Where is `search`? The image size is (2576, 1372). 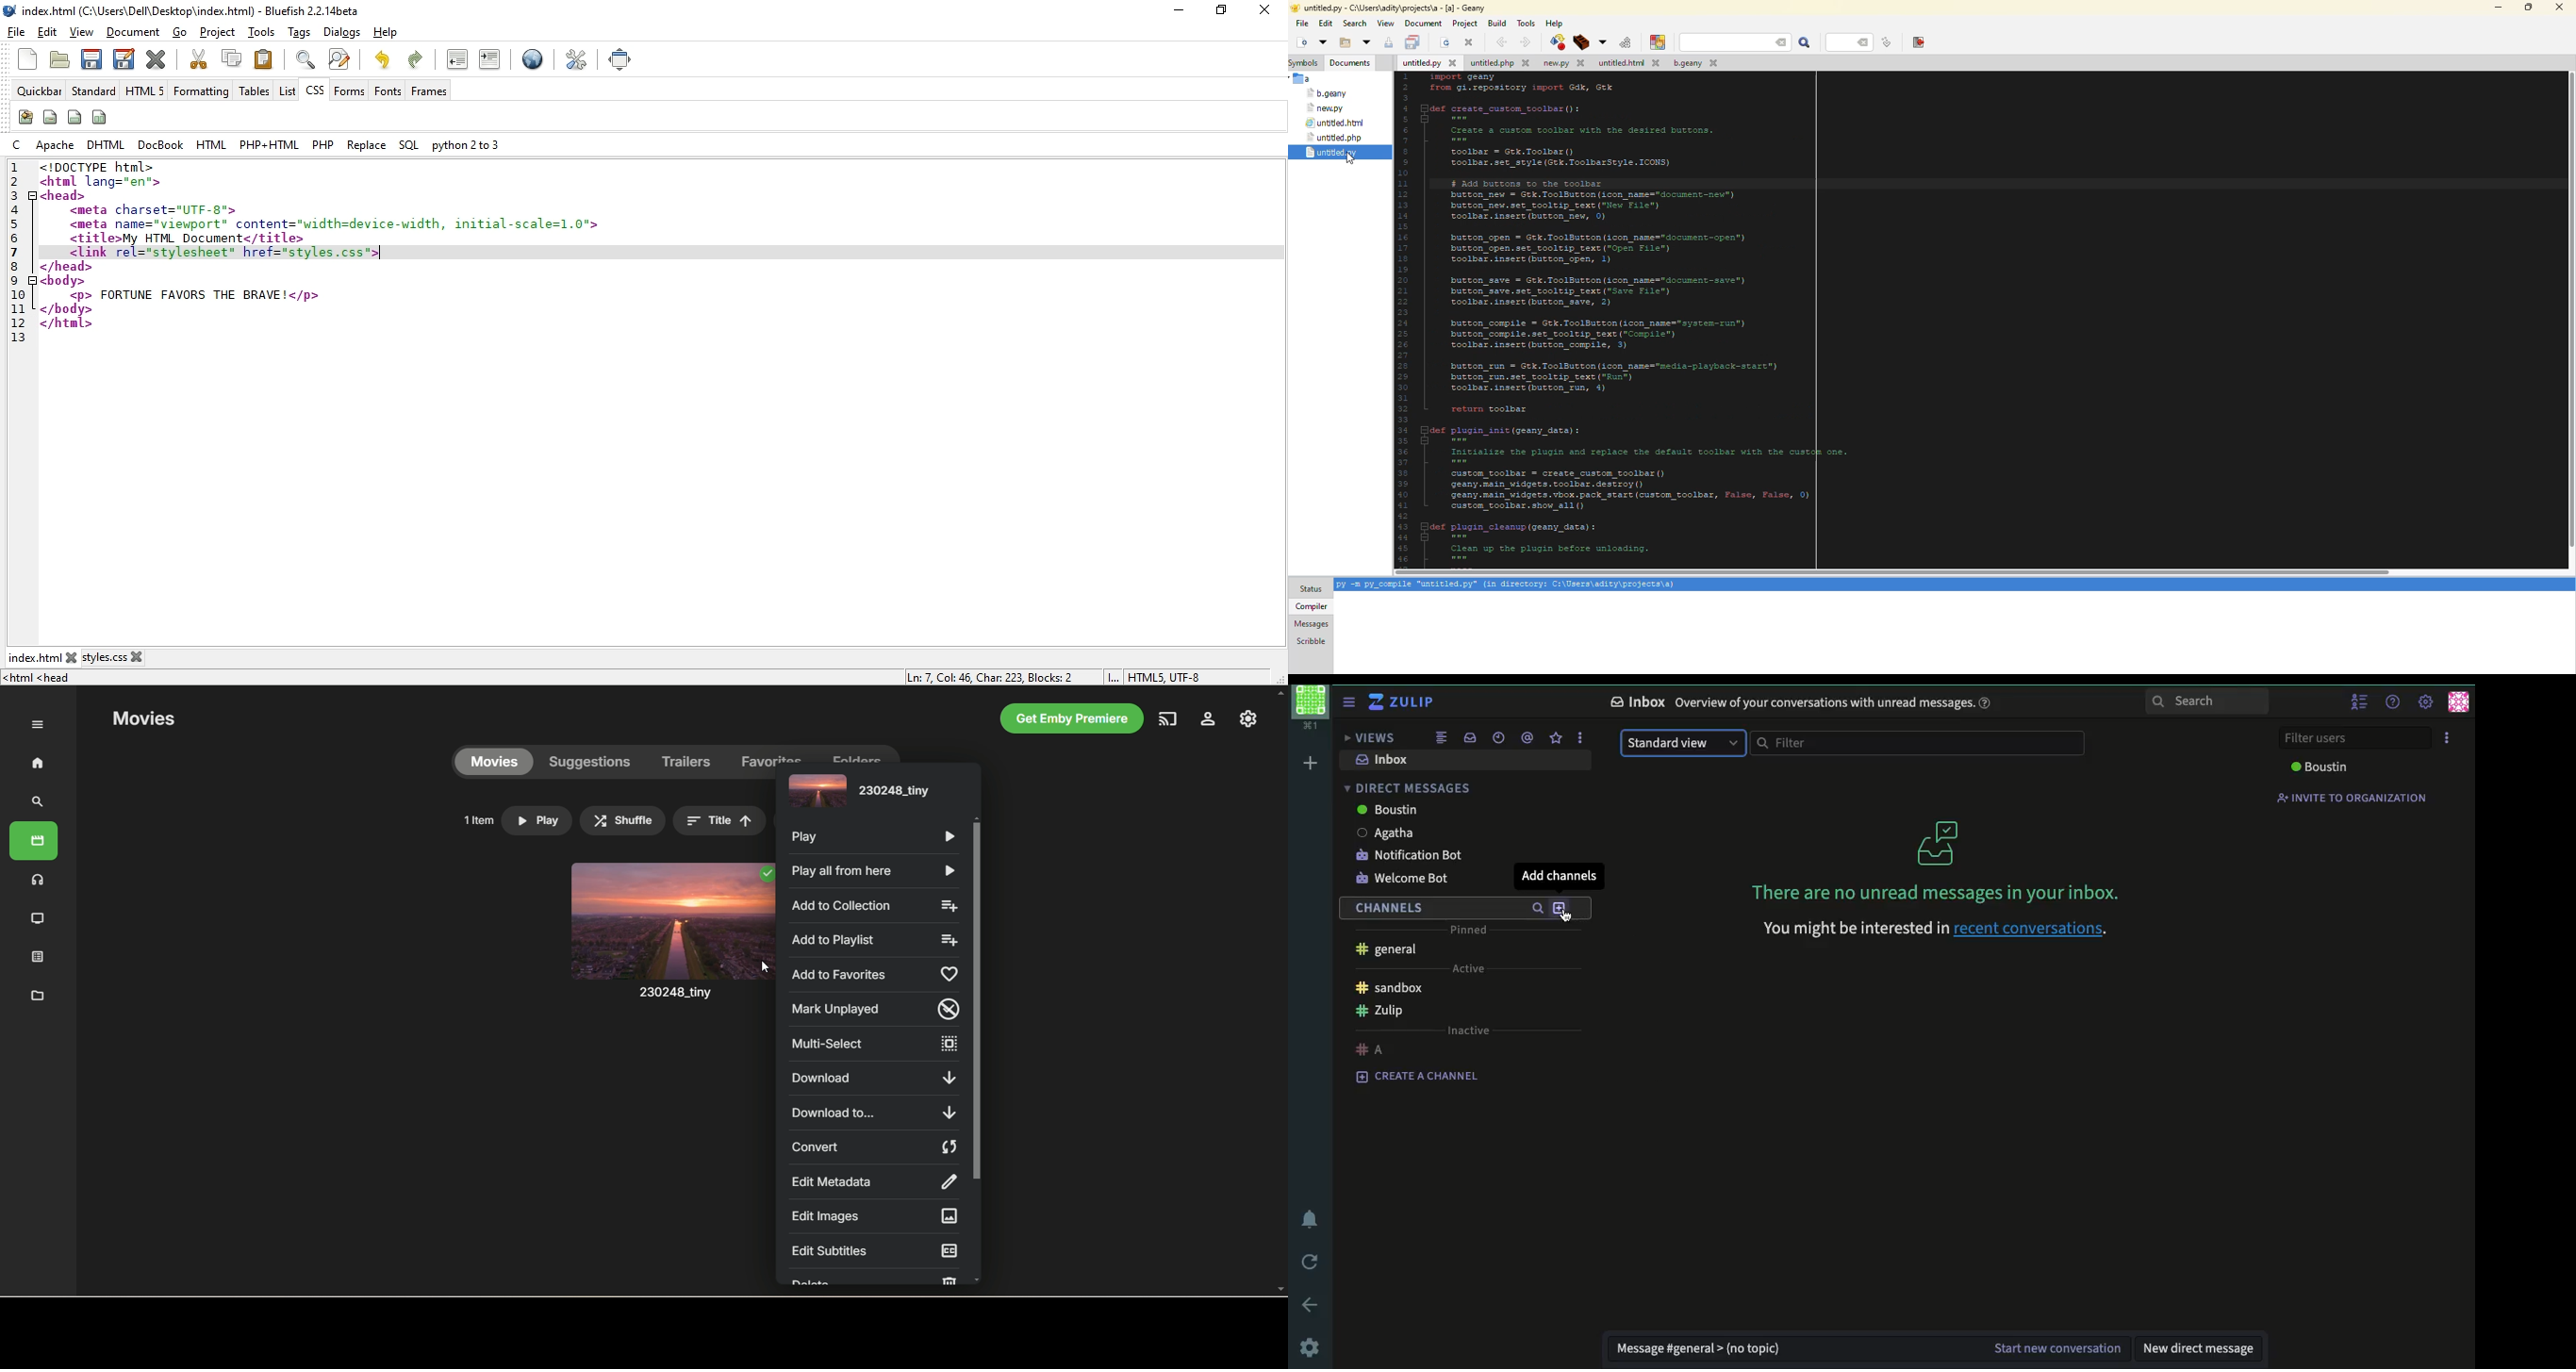 search is located at coordinates (1532, 910).